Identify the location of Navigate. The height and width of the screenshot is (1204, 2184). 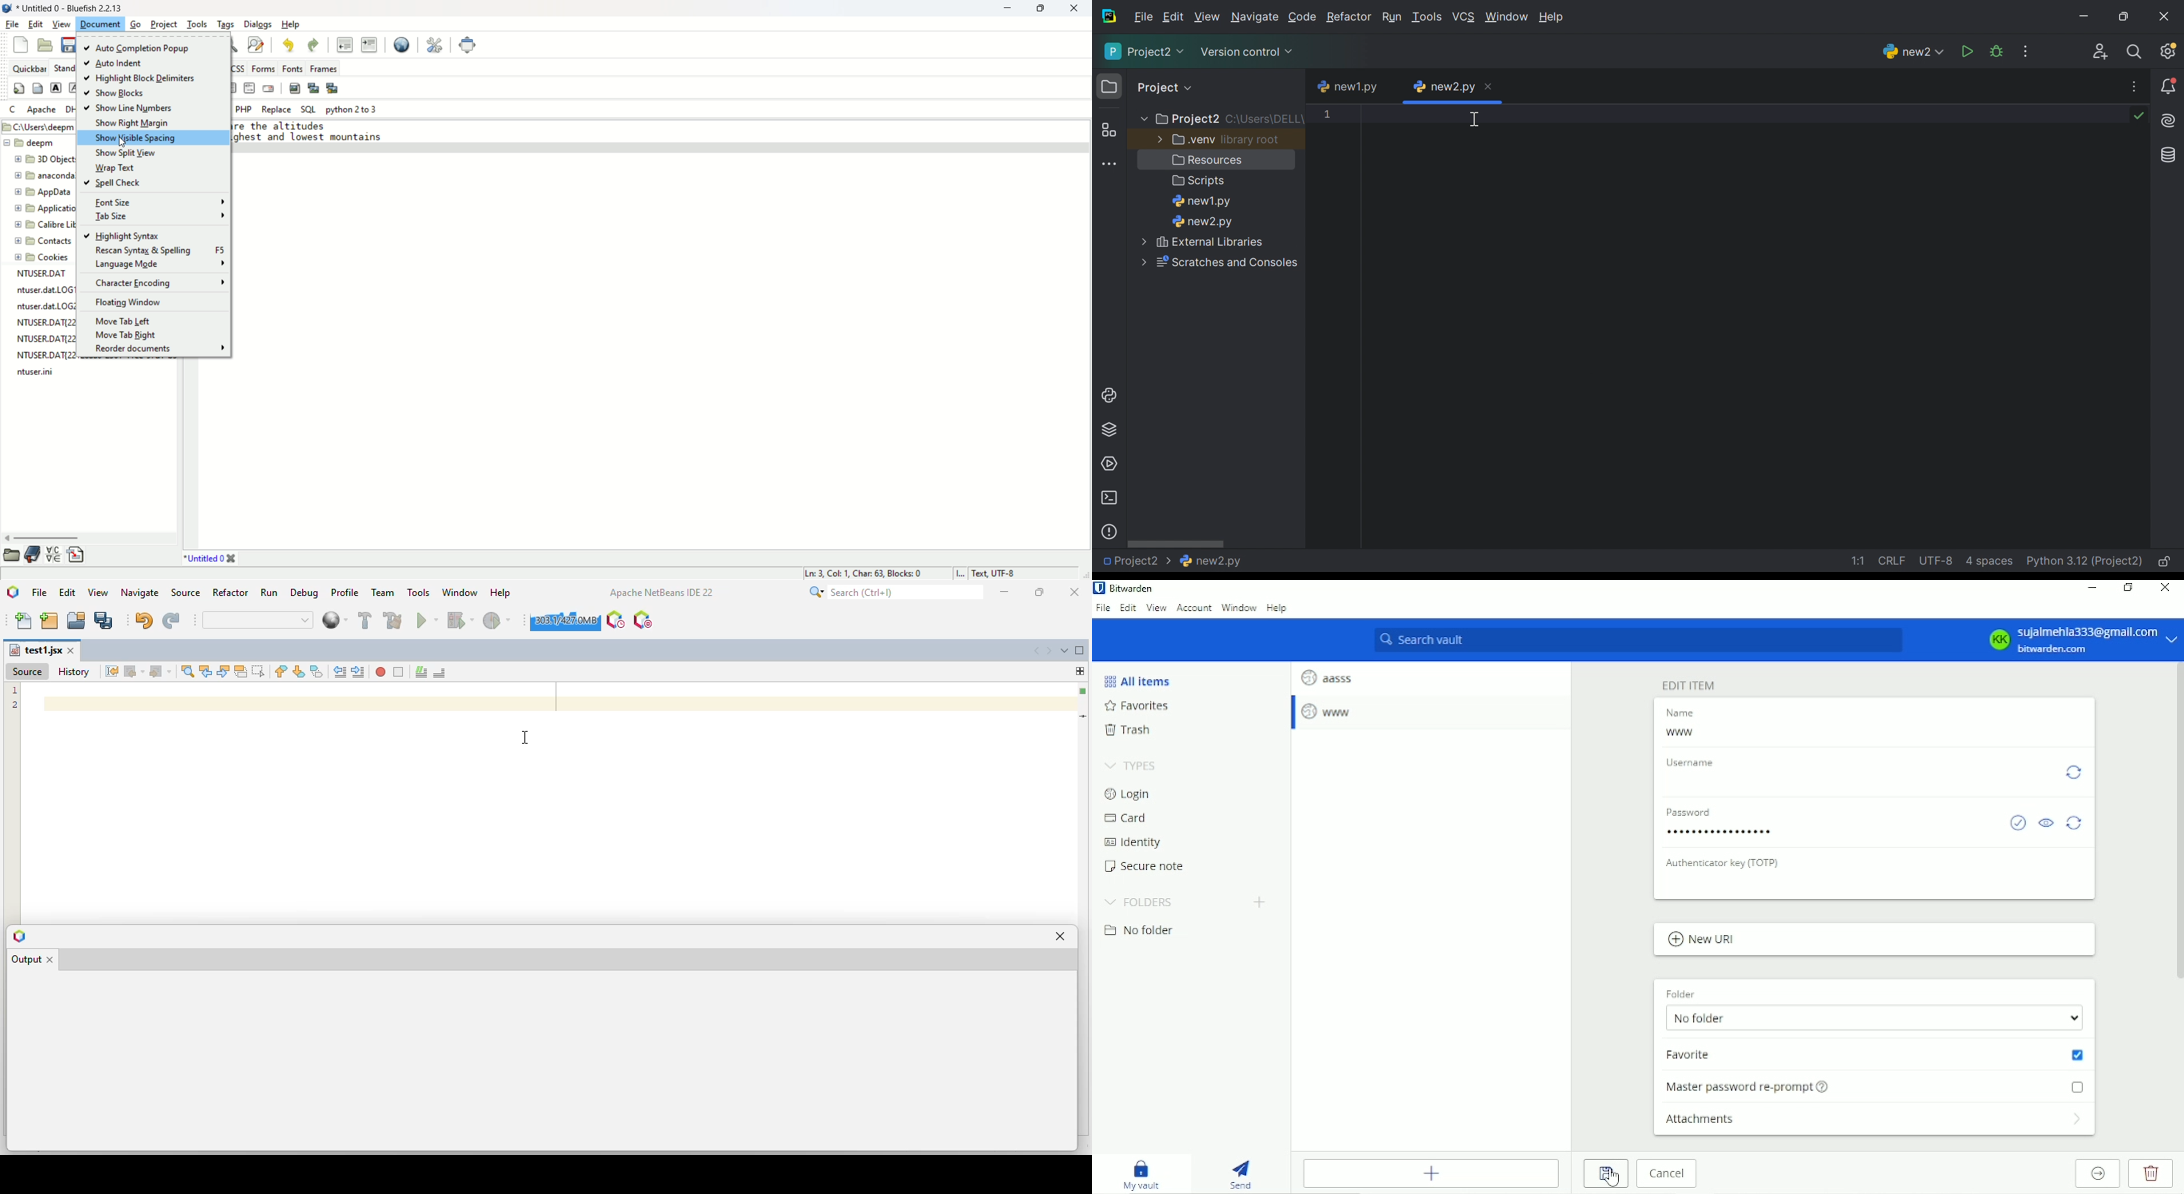
(1255, 16).